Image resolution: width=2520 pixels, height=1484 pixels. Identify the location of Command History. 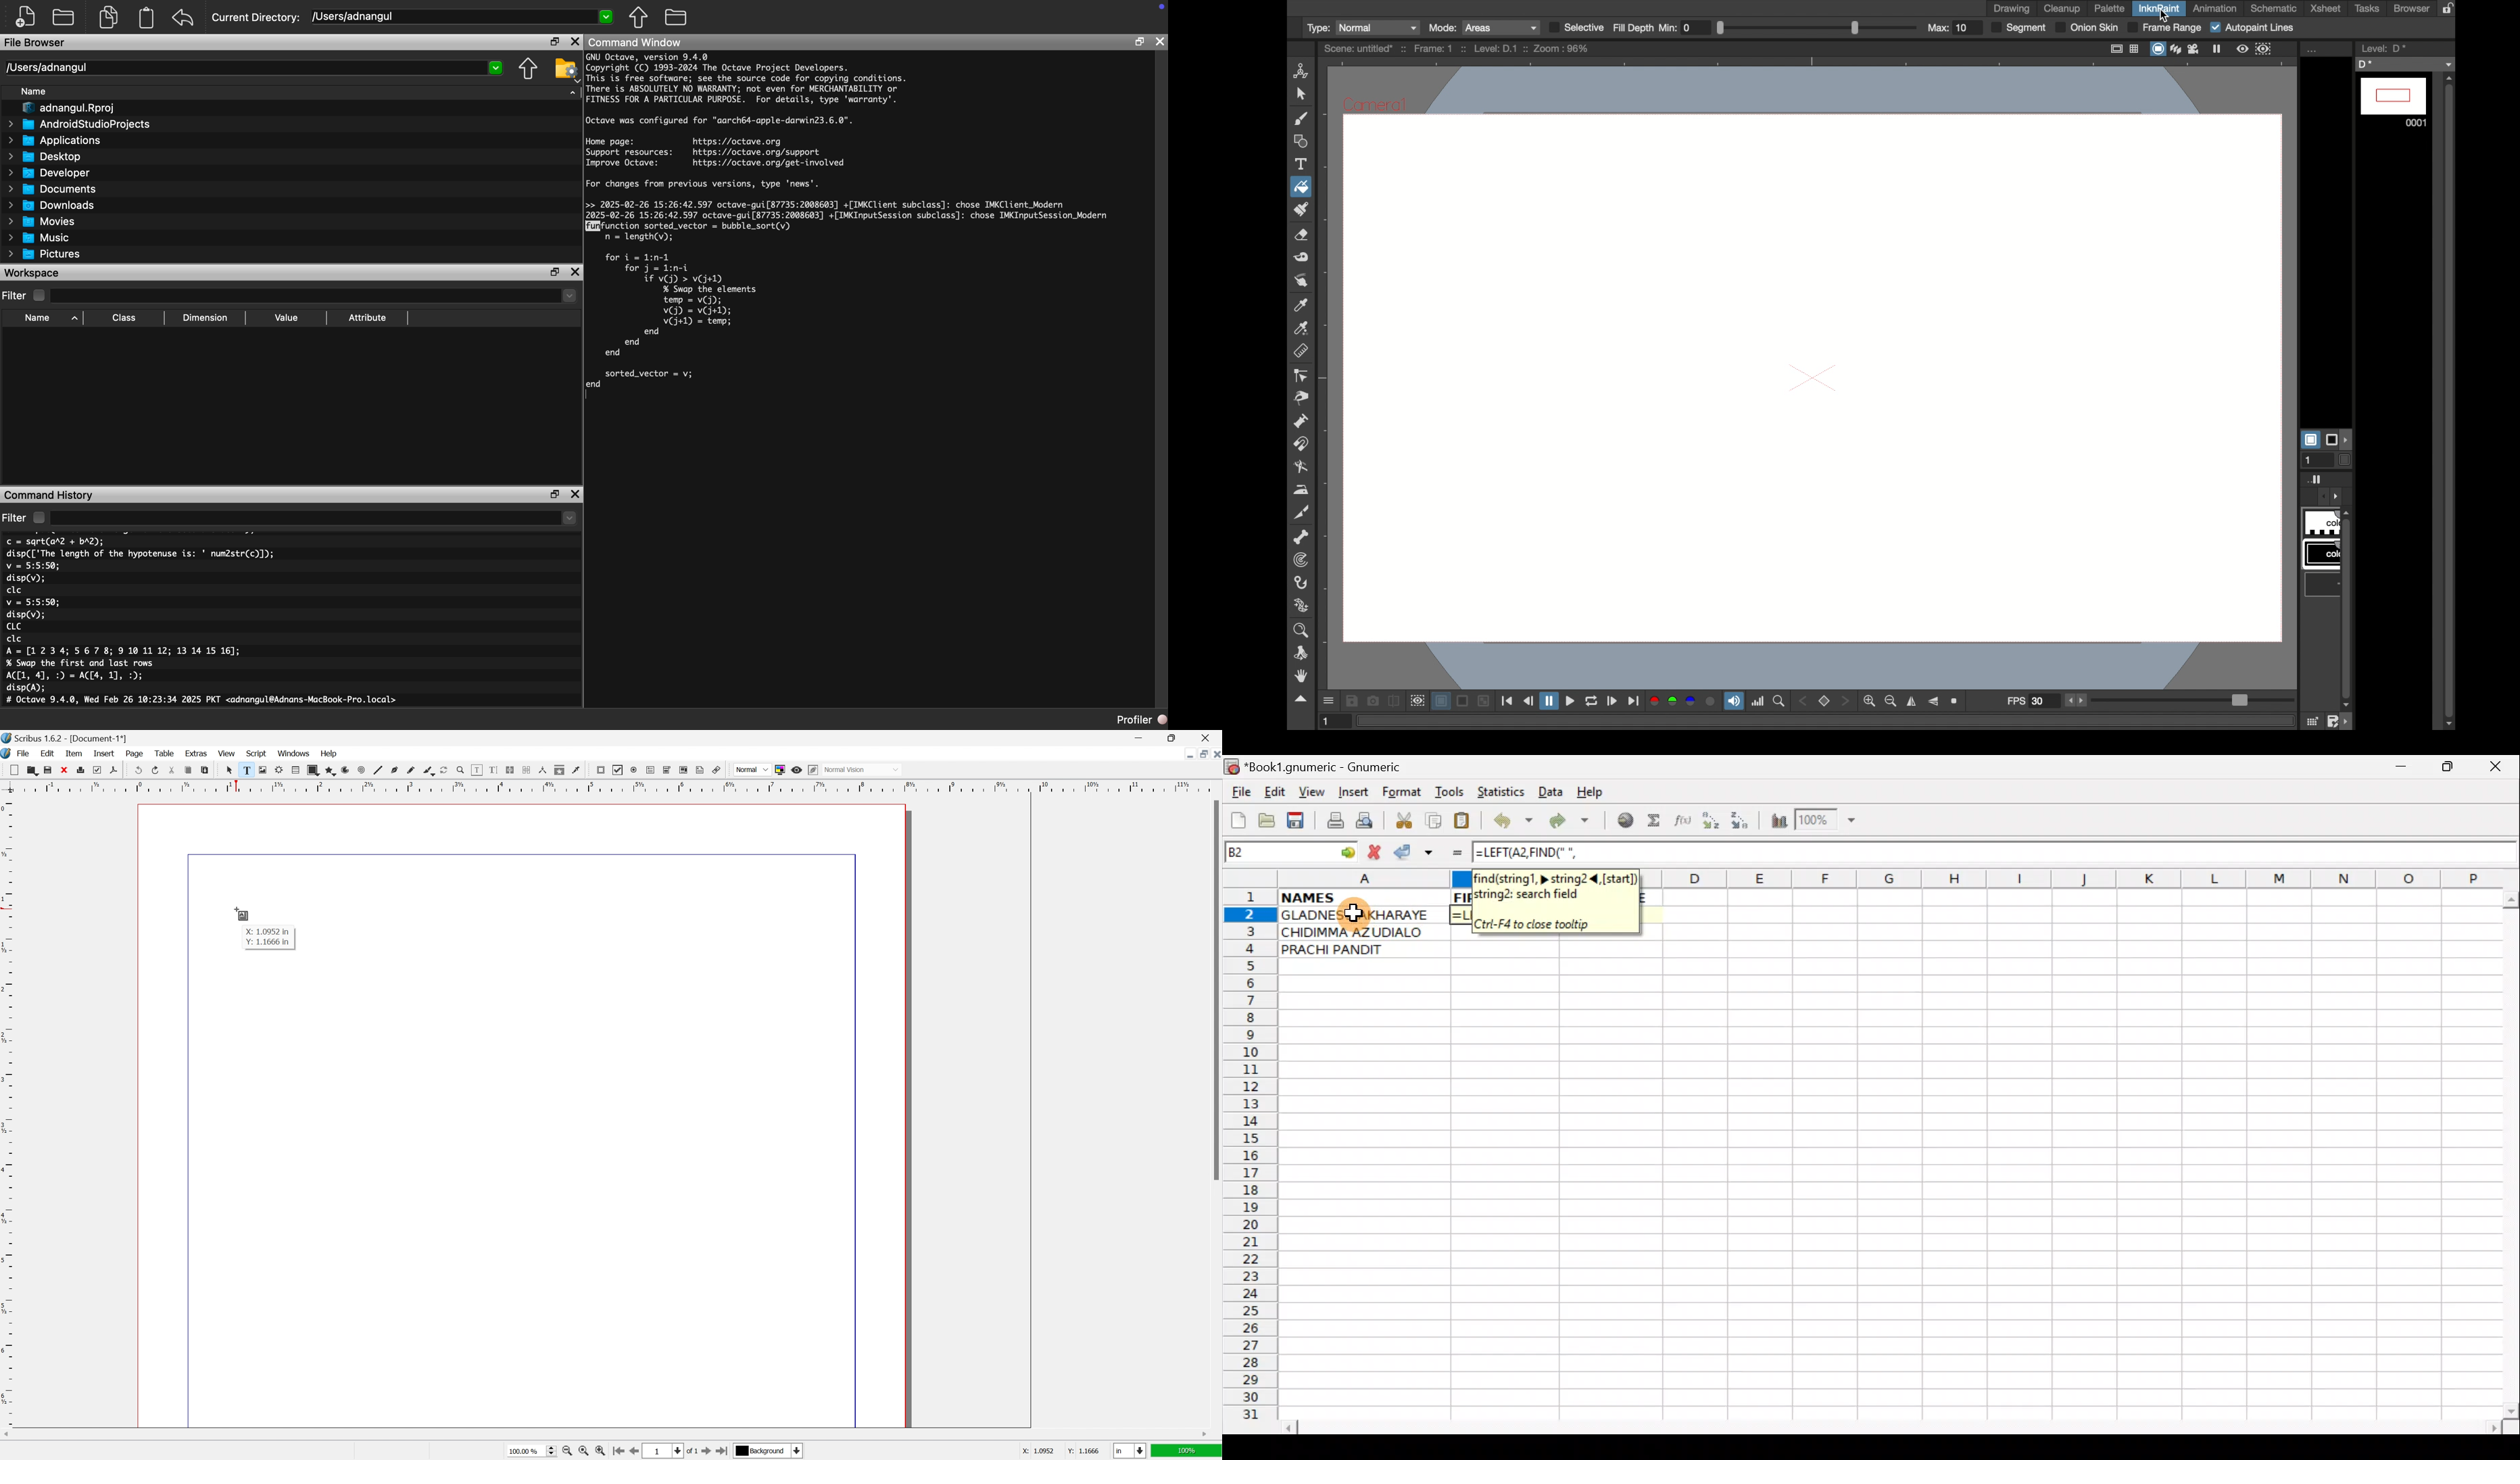
(49, 494).